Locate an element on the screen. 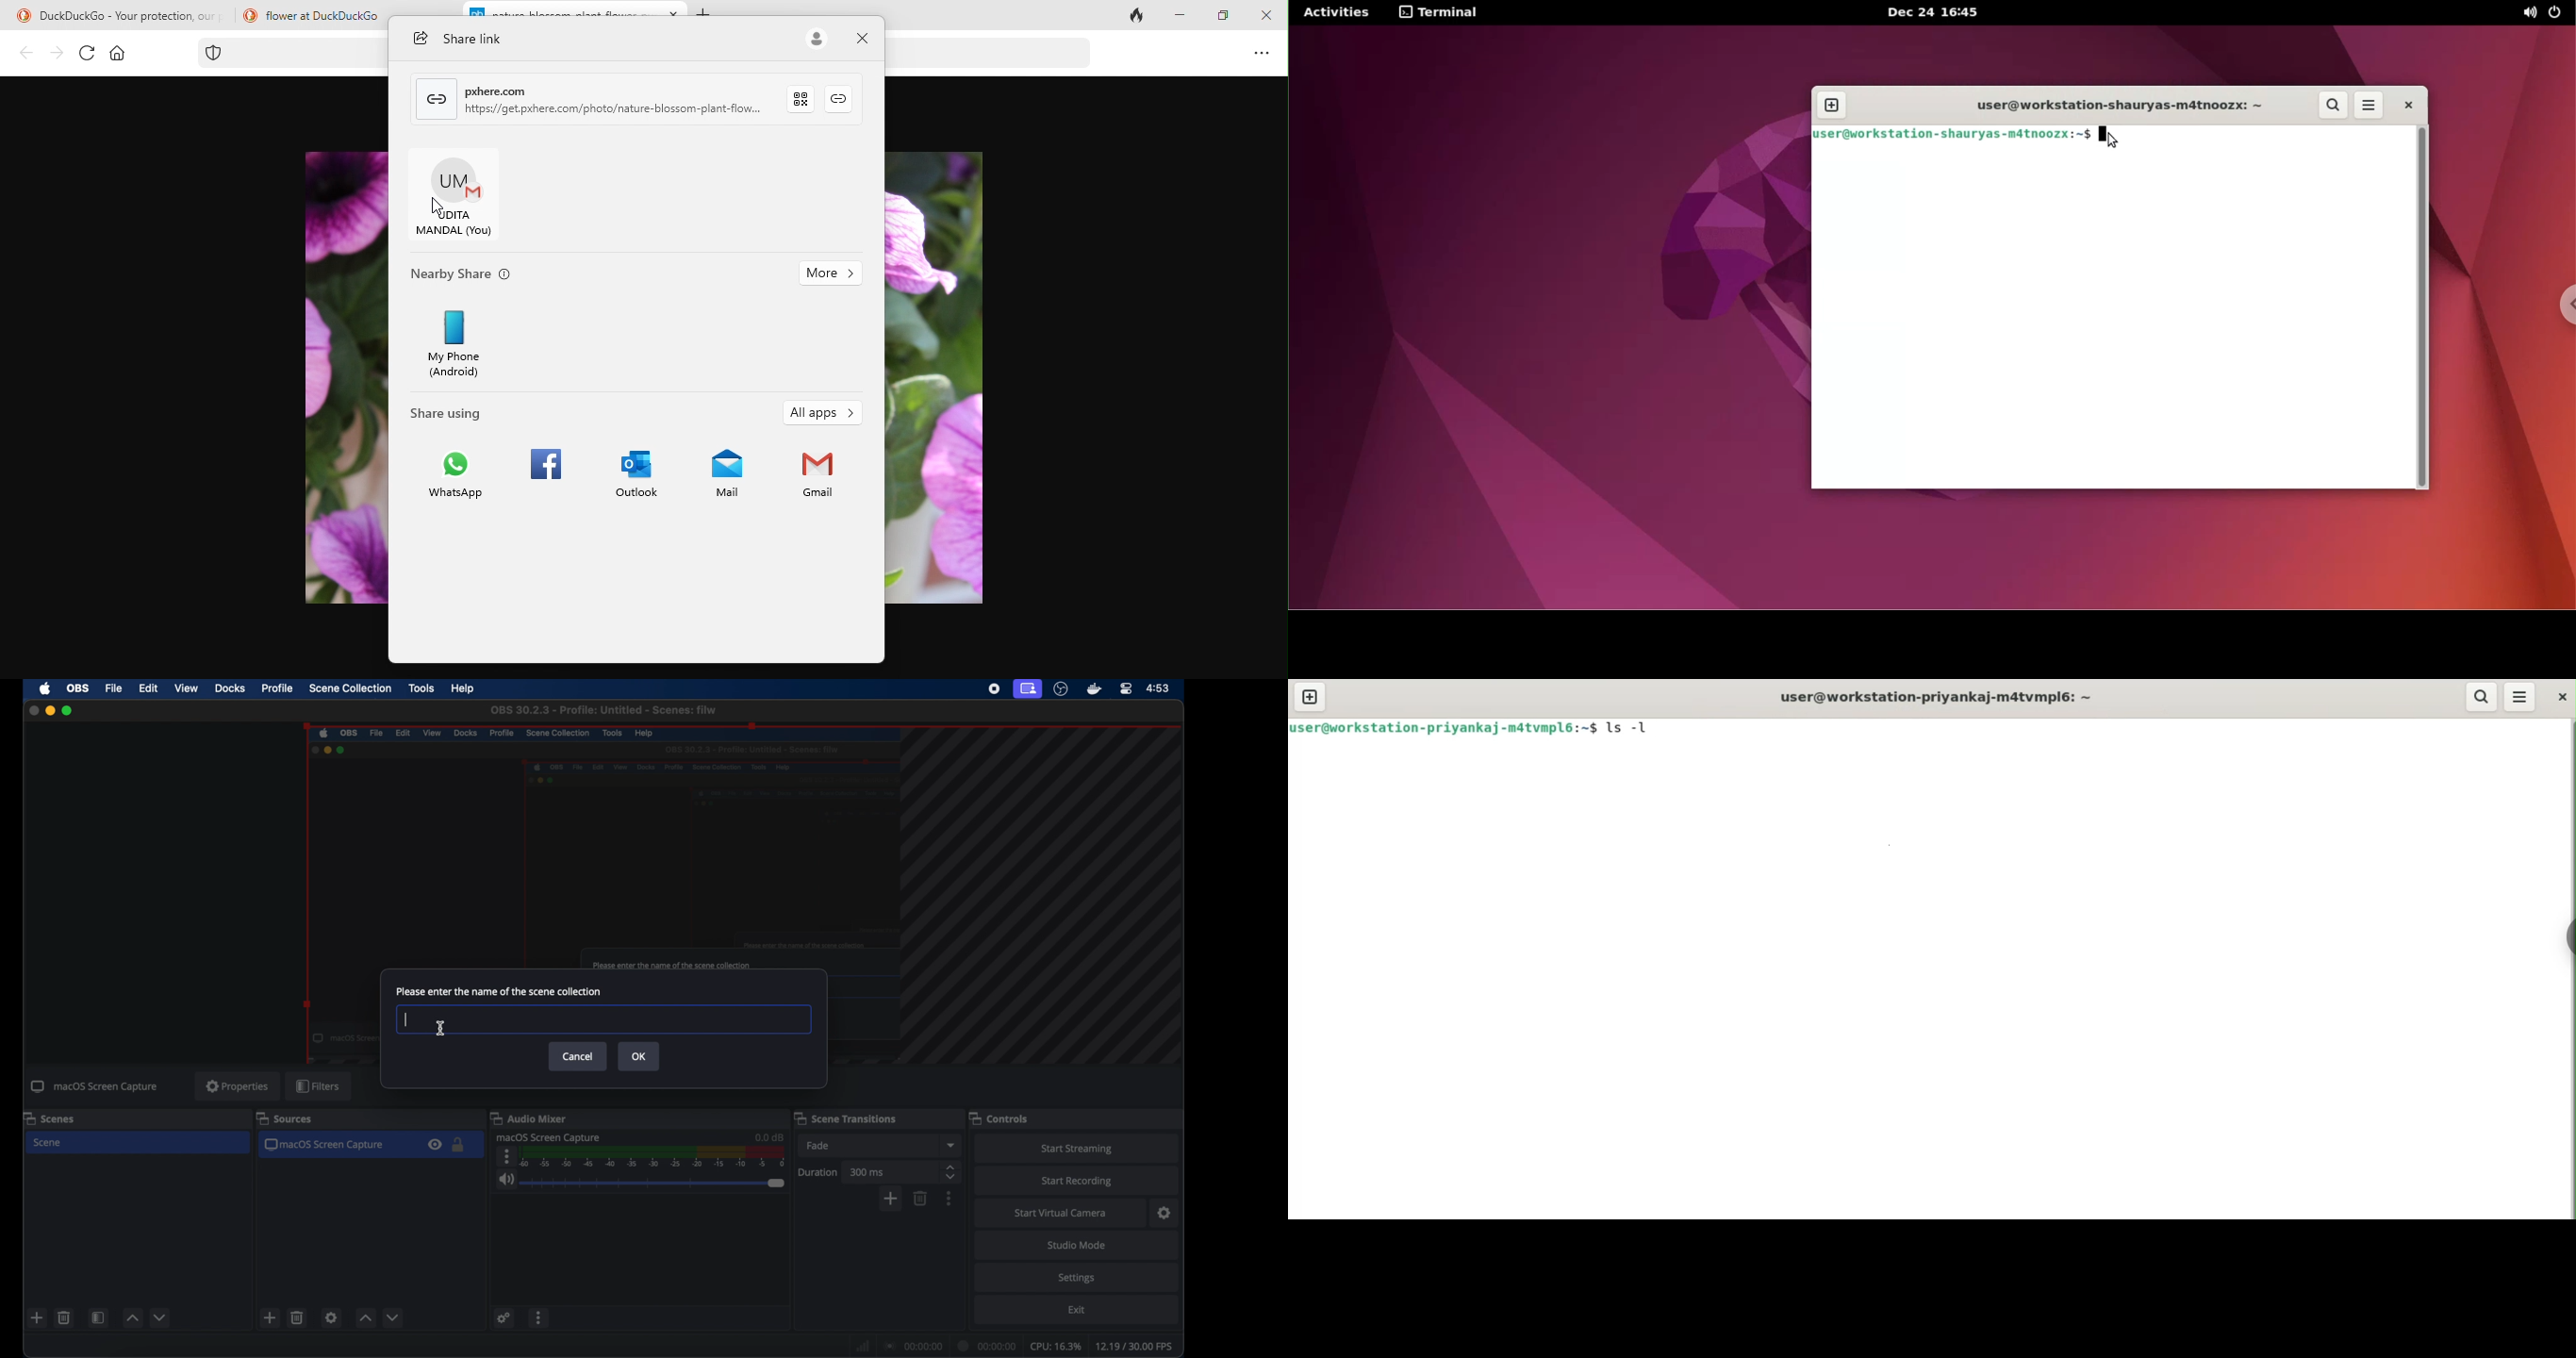  forward is located at coordinates (54, 53).